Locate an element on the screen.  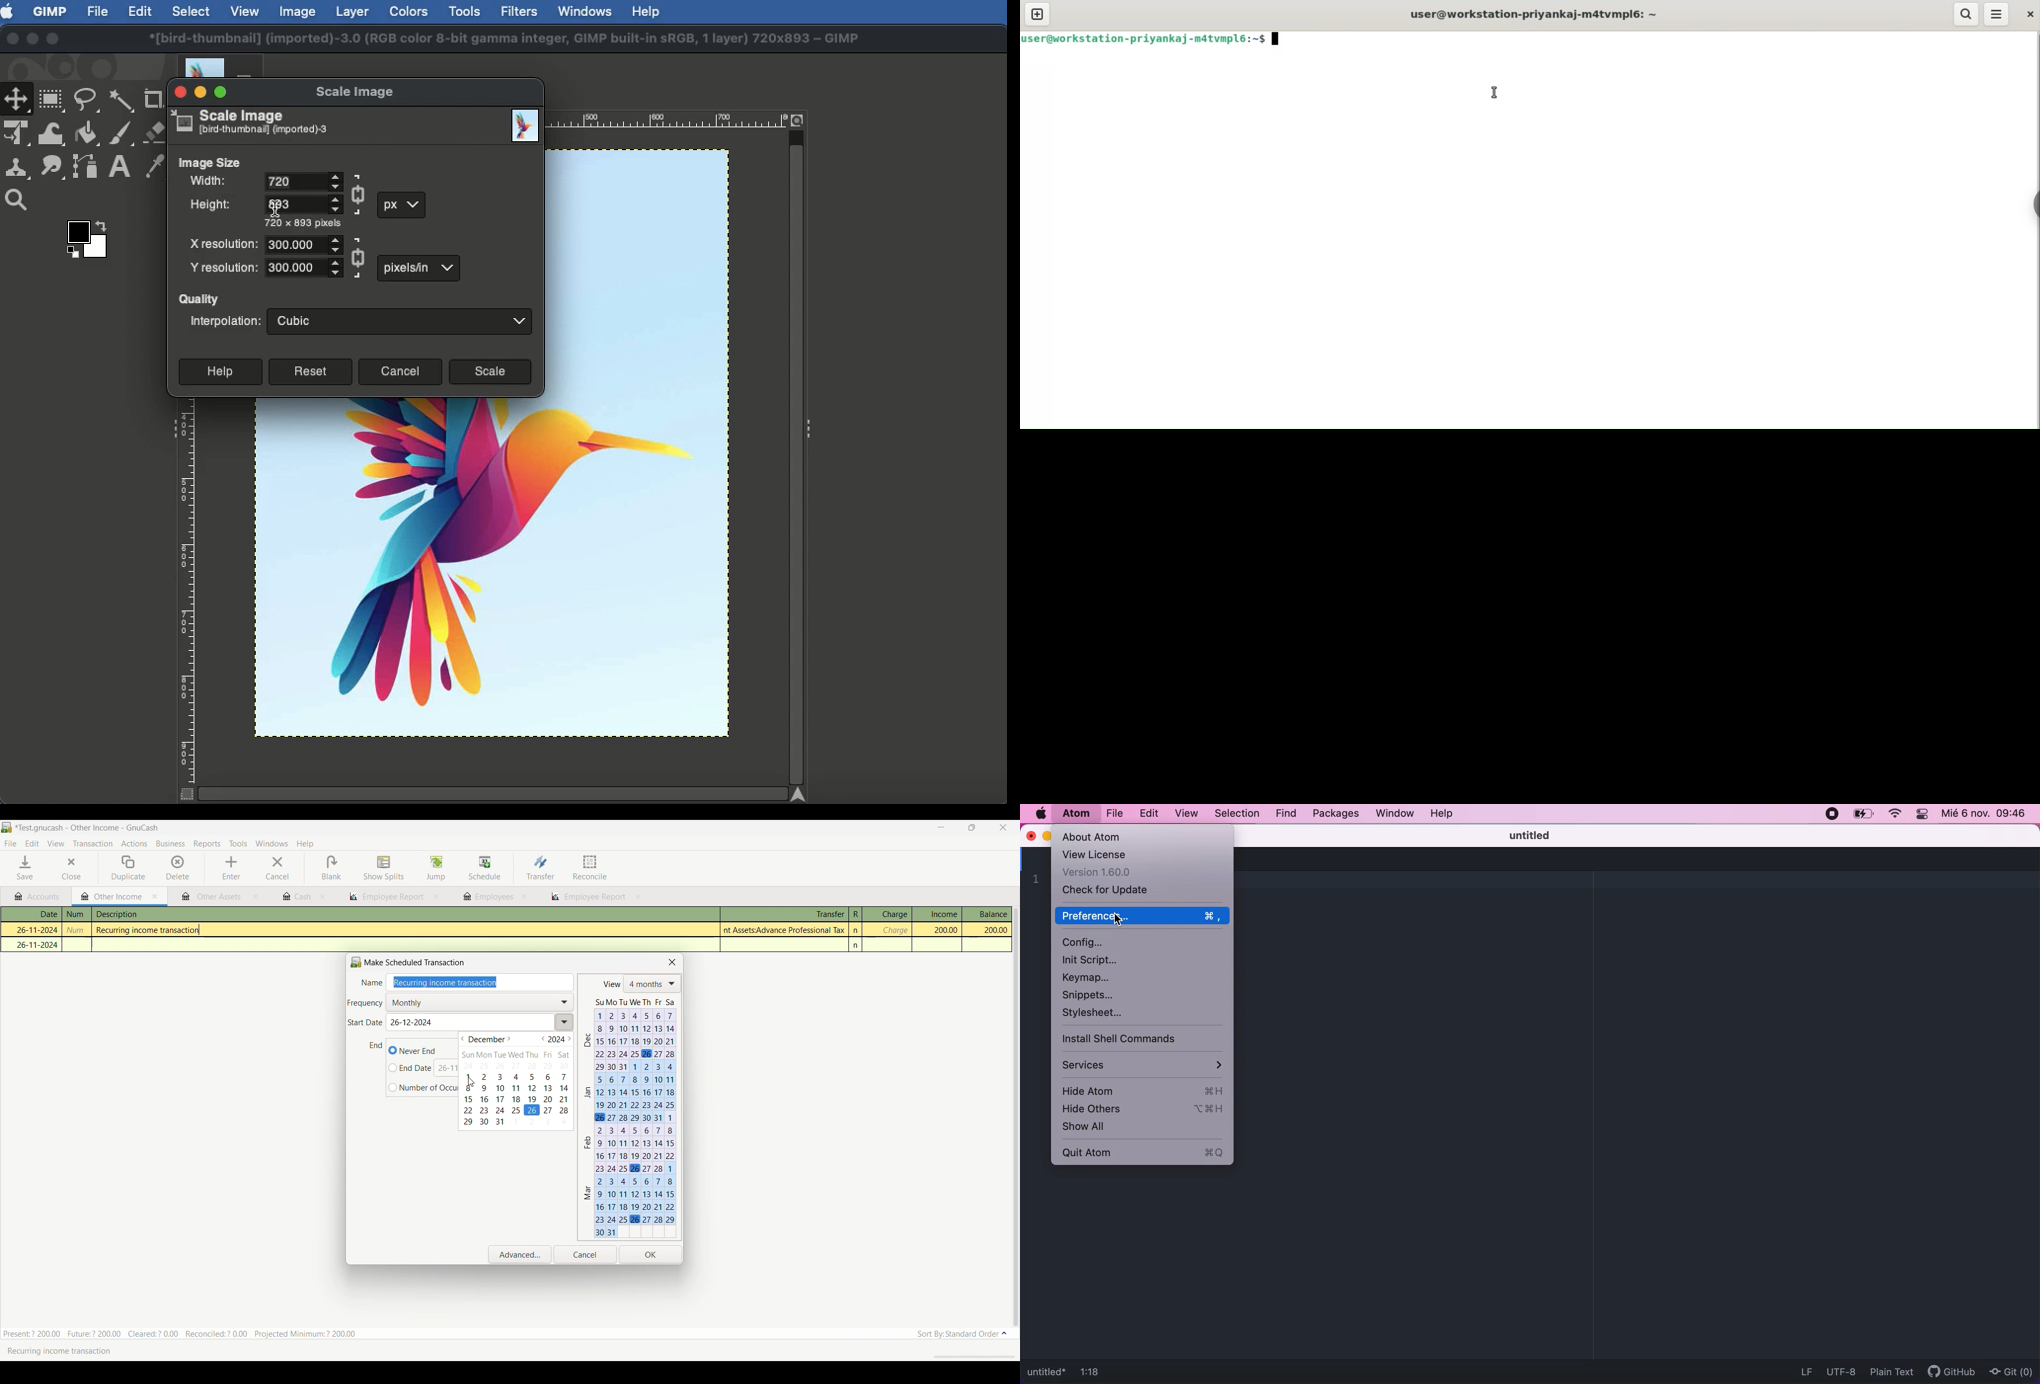
Image size is located at coordinates (211, 161).